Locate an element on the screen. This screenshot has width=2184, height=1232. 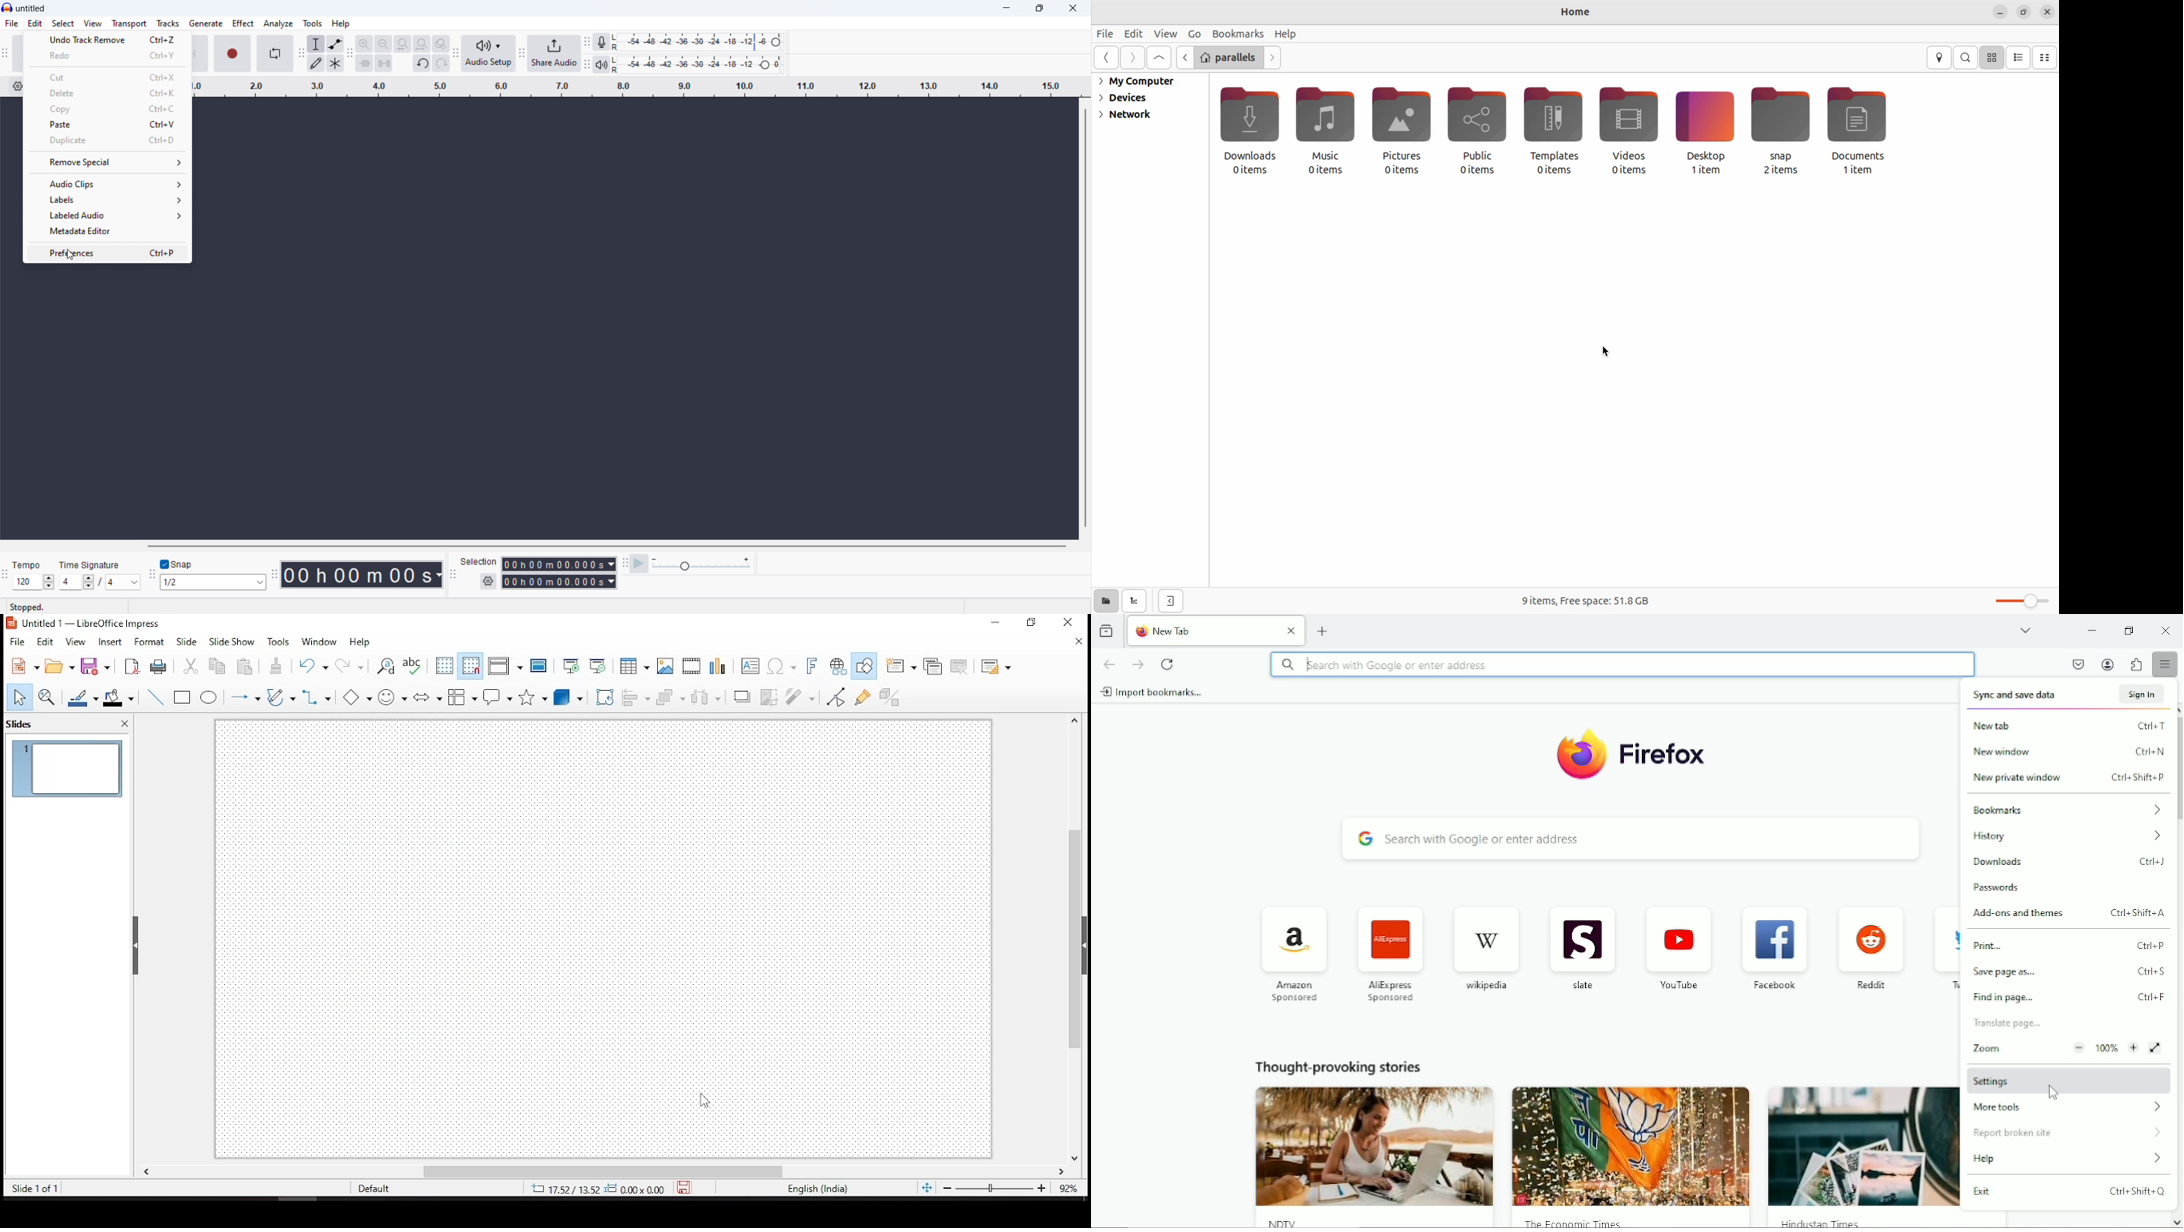
distribute is located at coordinates (705, 697).